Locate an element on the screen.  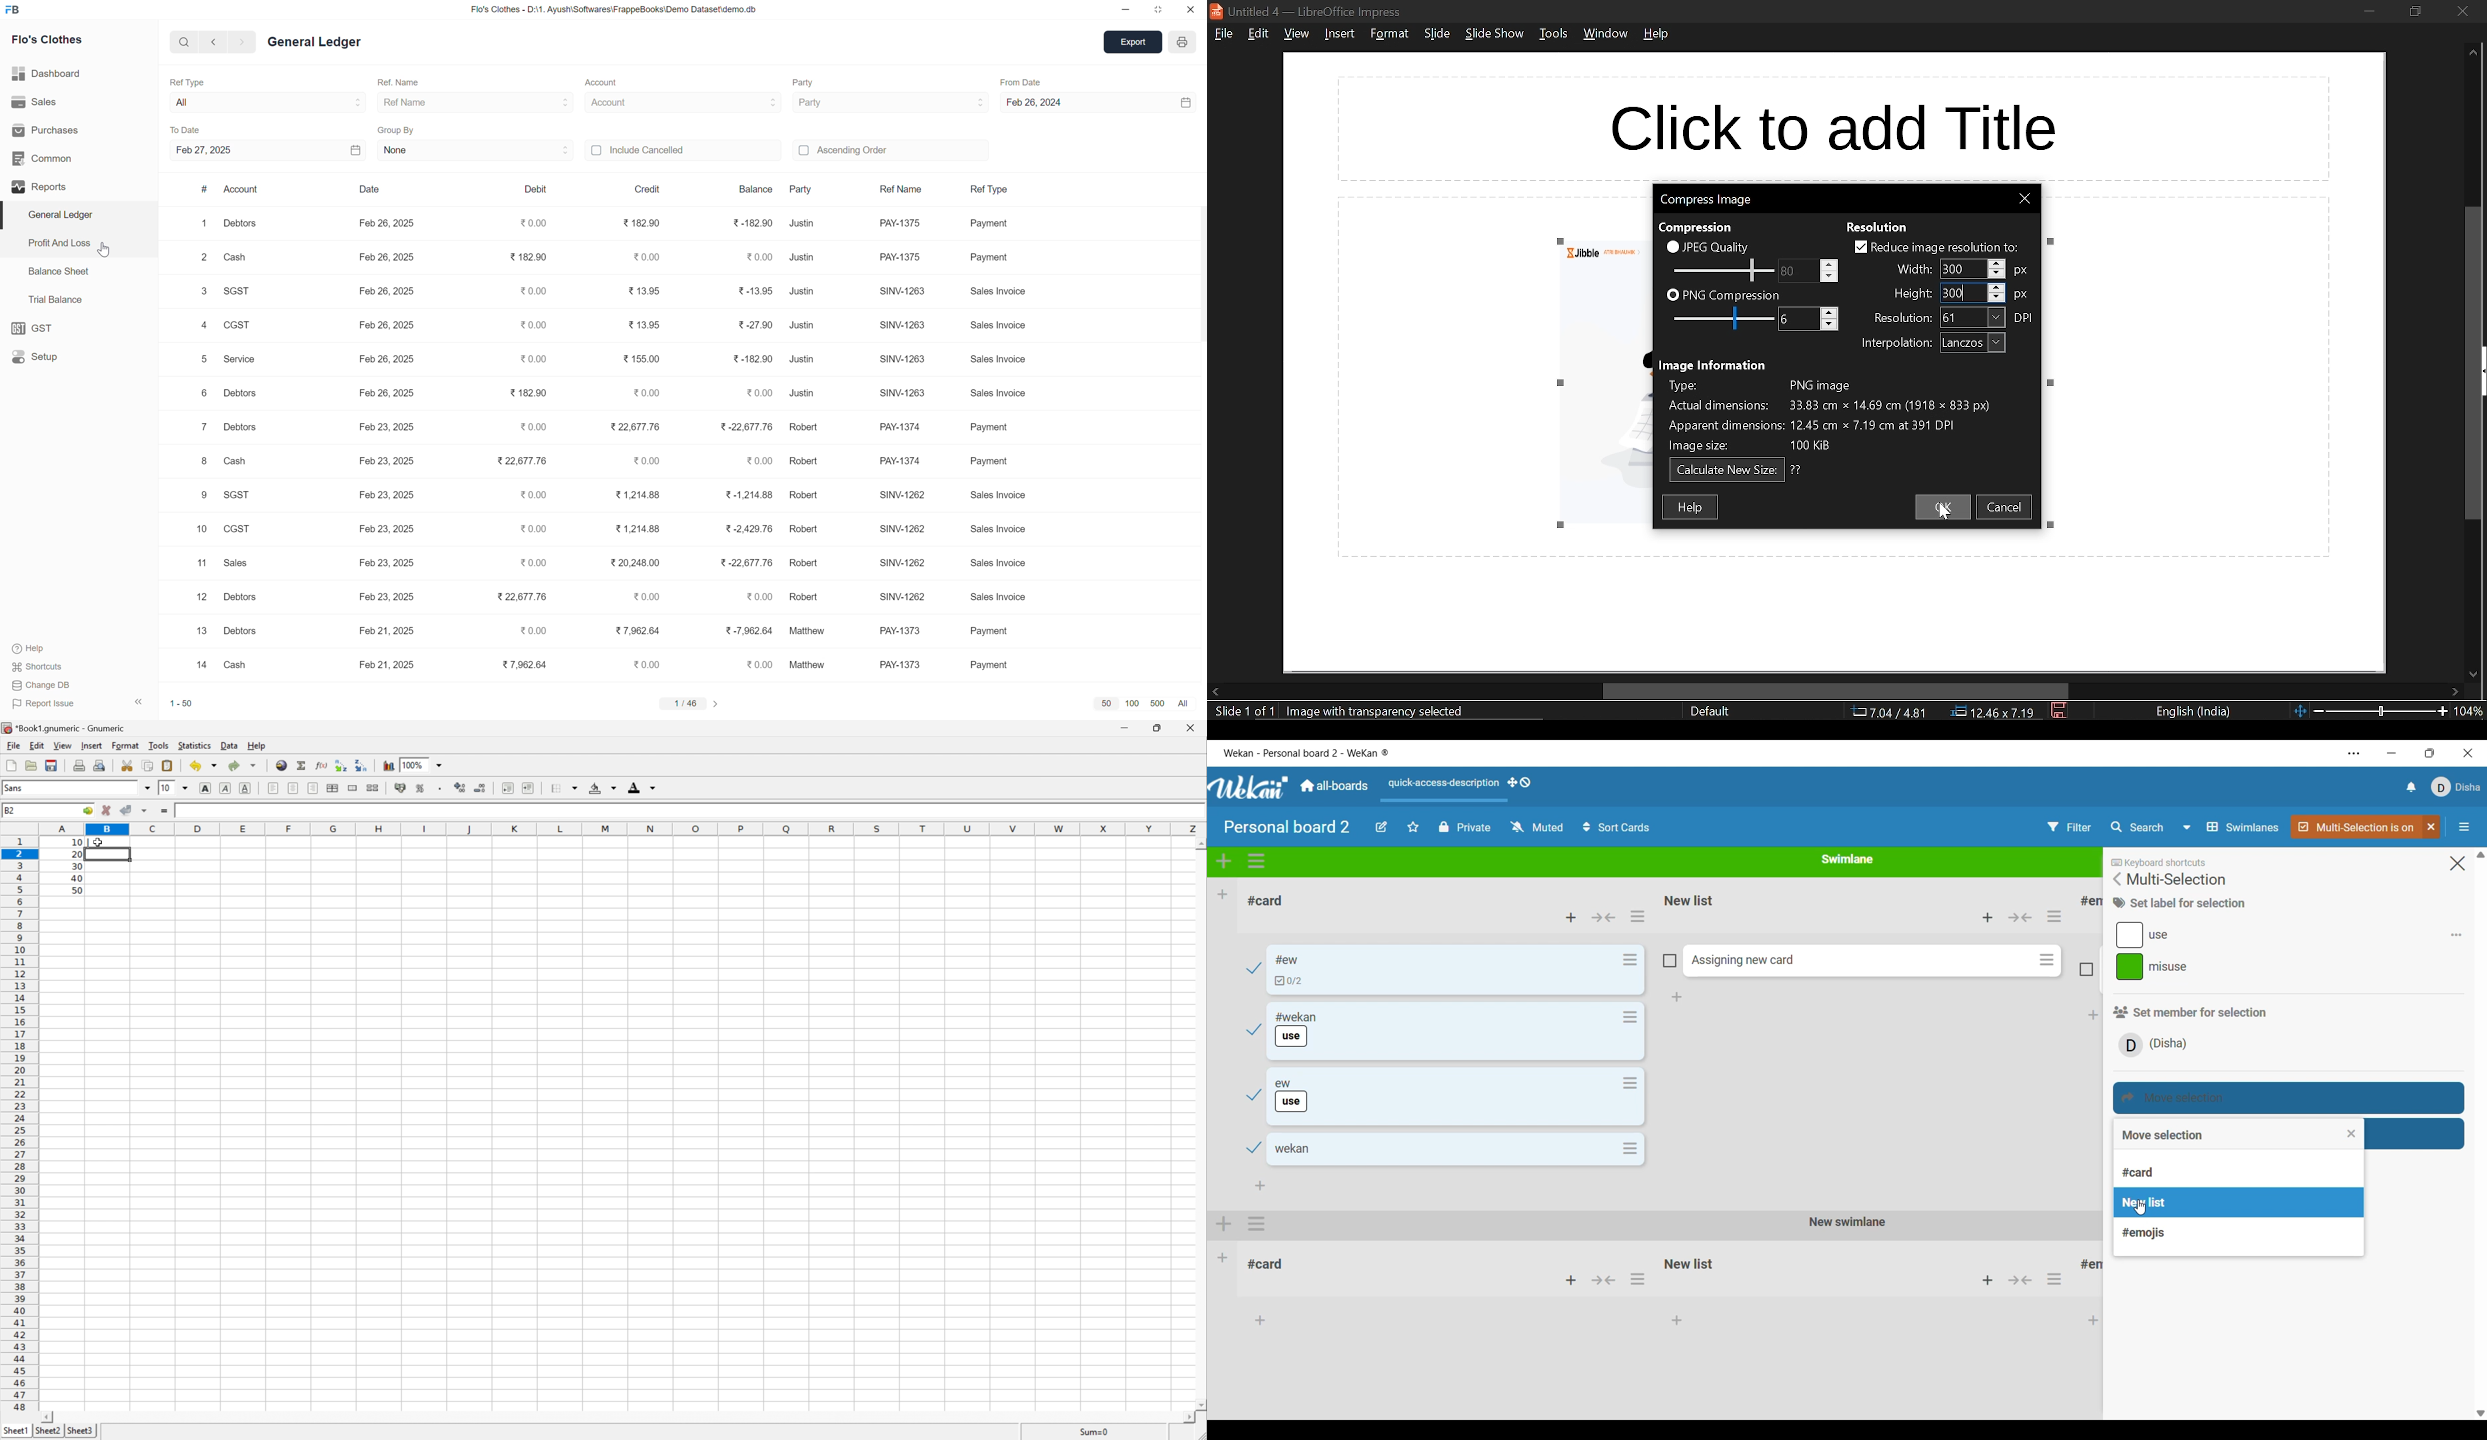
Group by dropdown is located at coordinates (535, 153).